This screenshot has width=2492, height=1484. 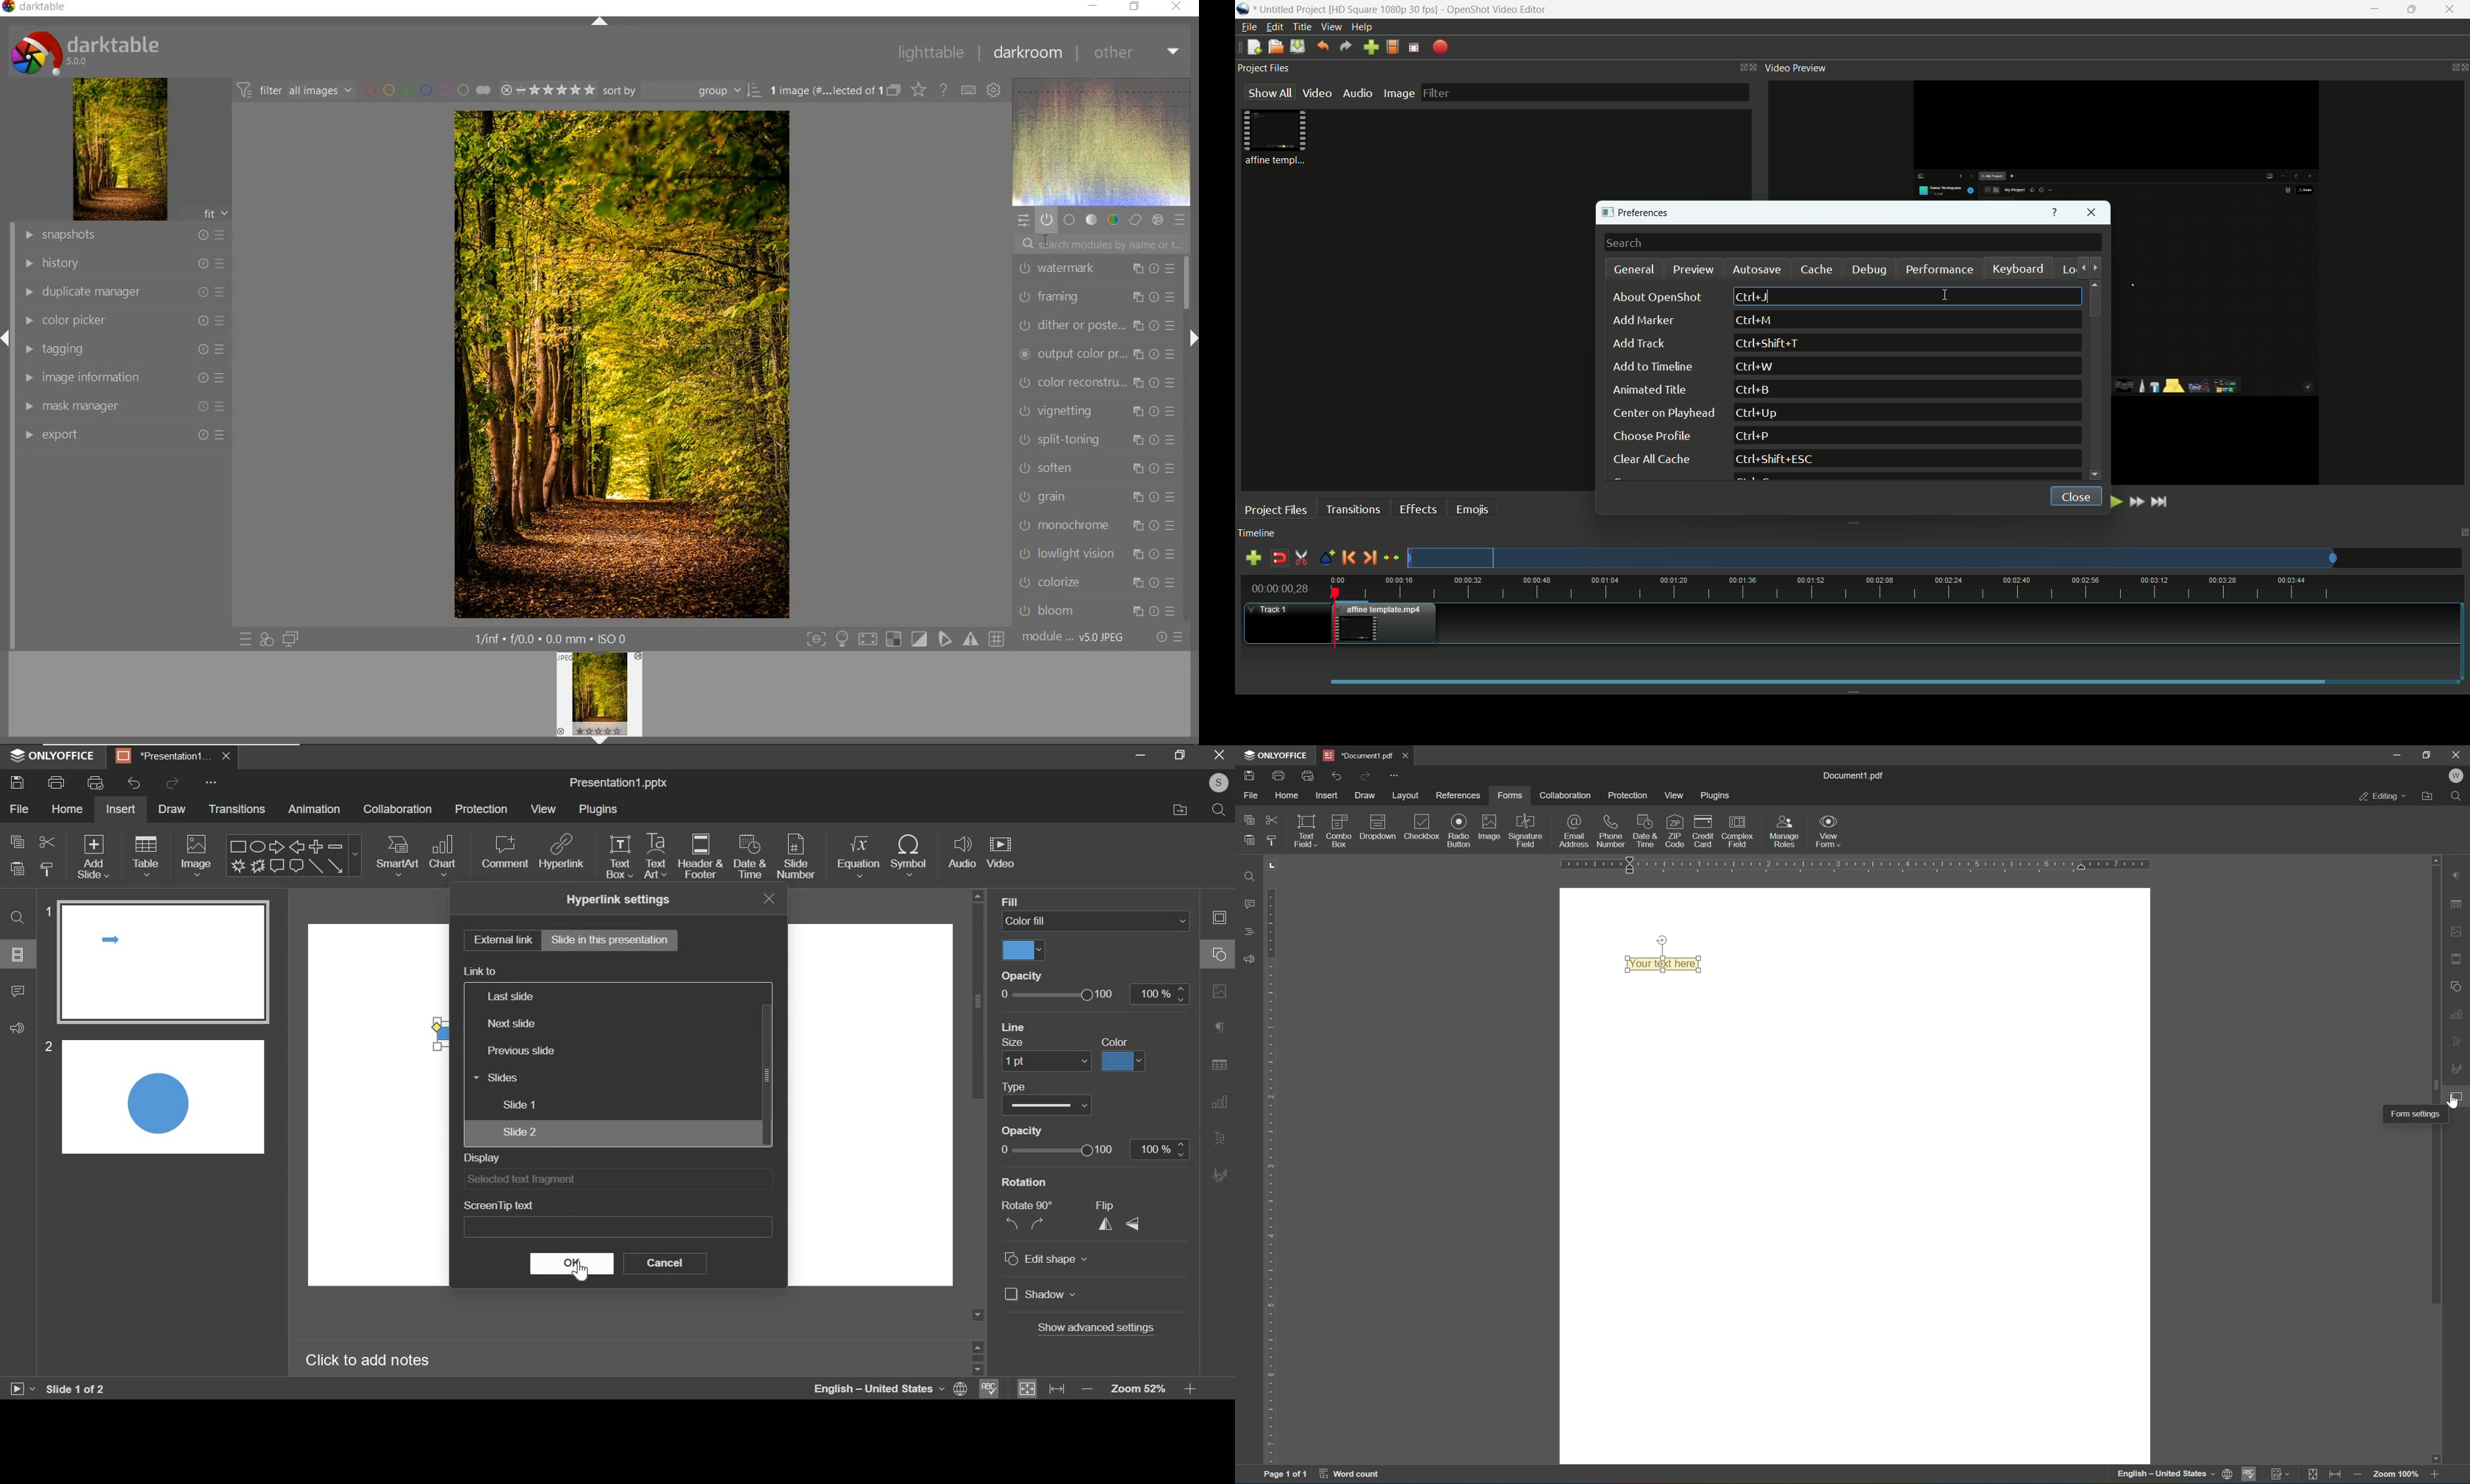 I want to click on app name, so click(x=1496, y=9).